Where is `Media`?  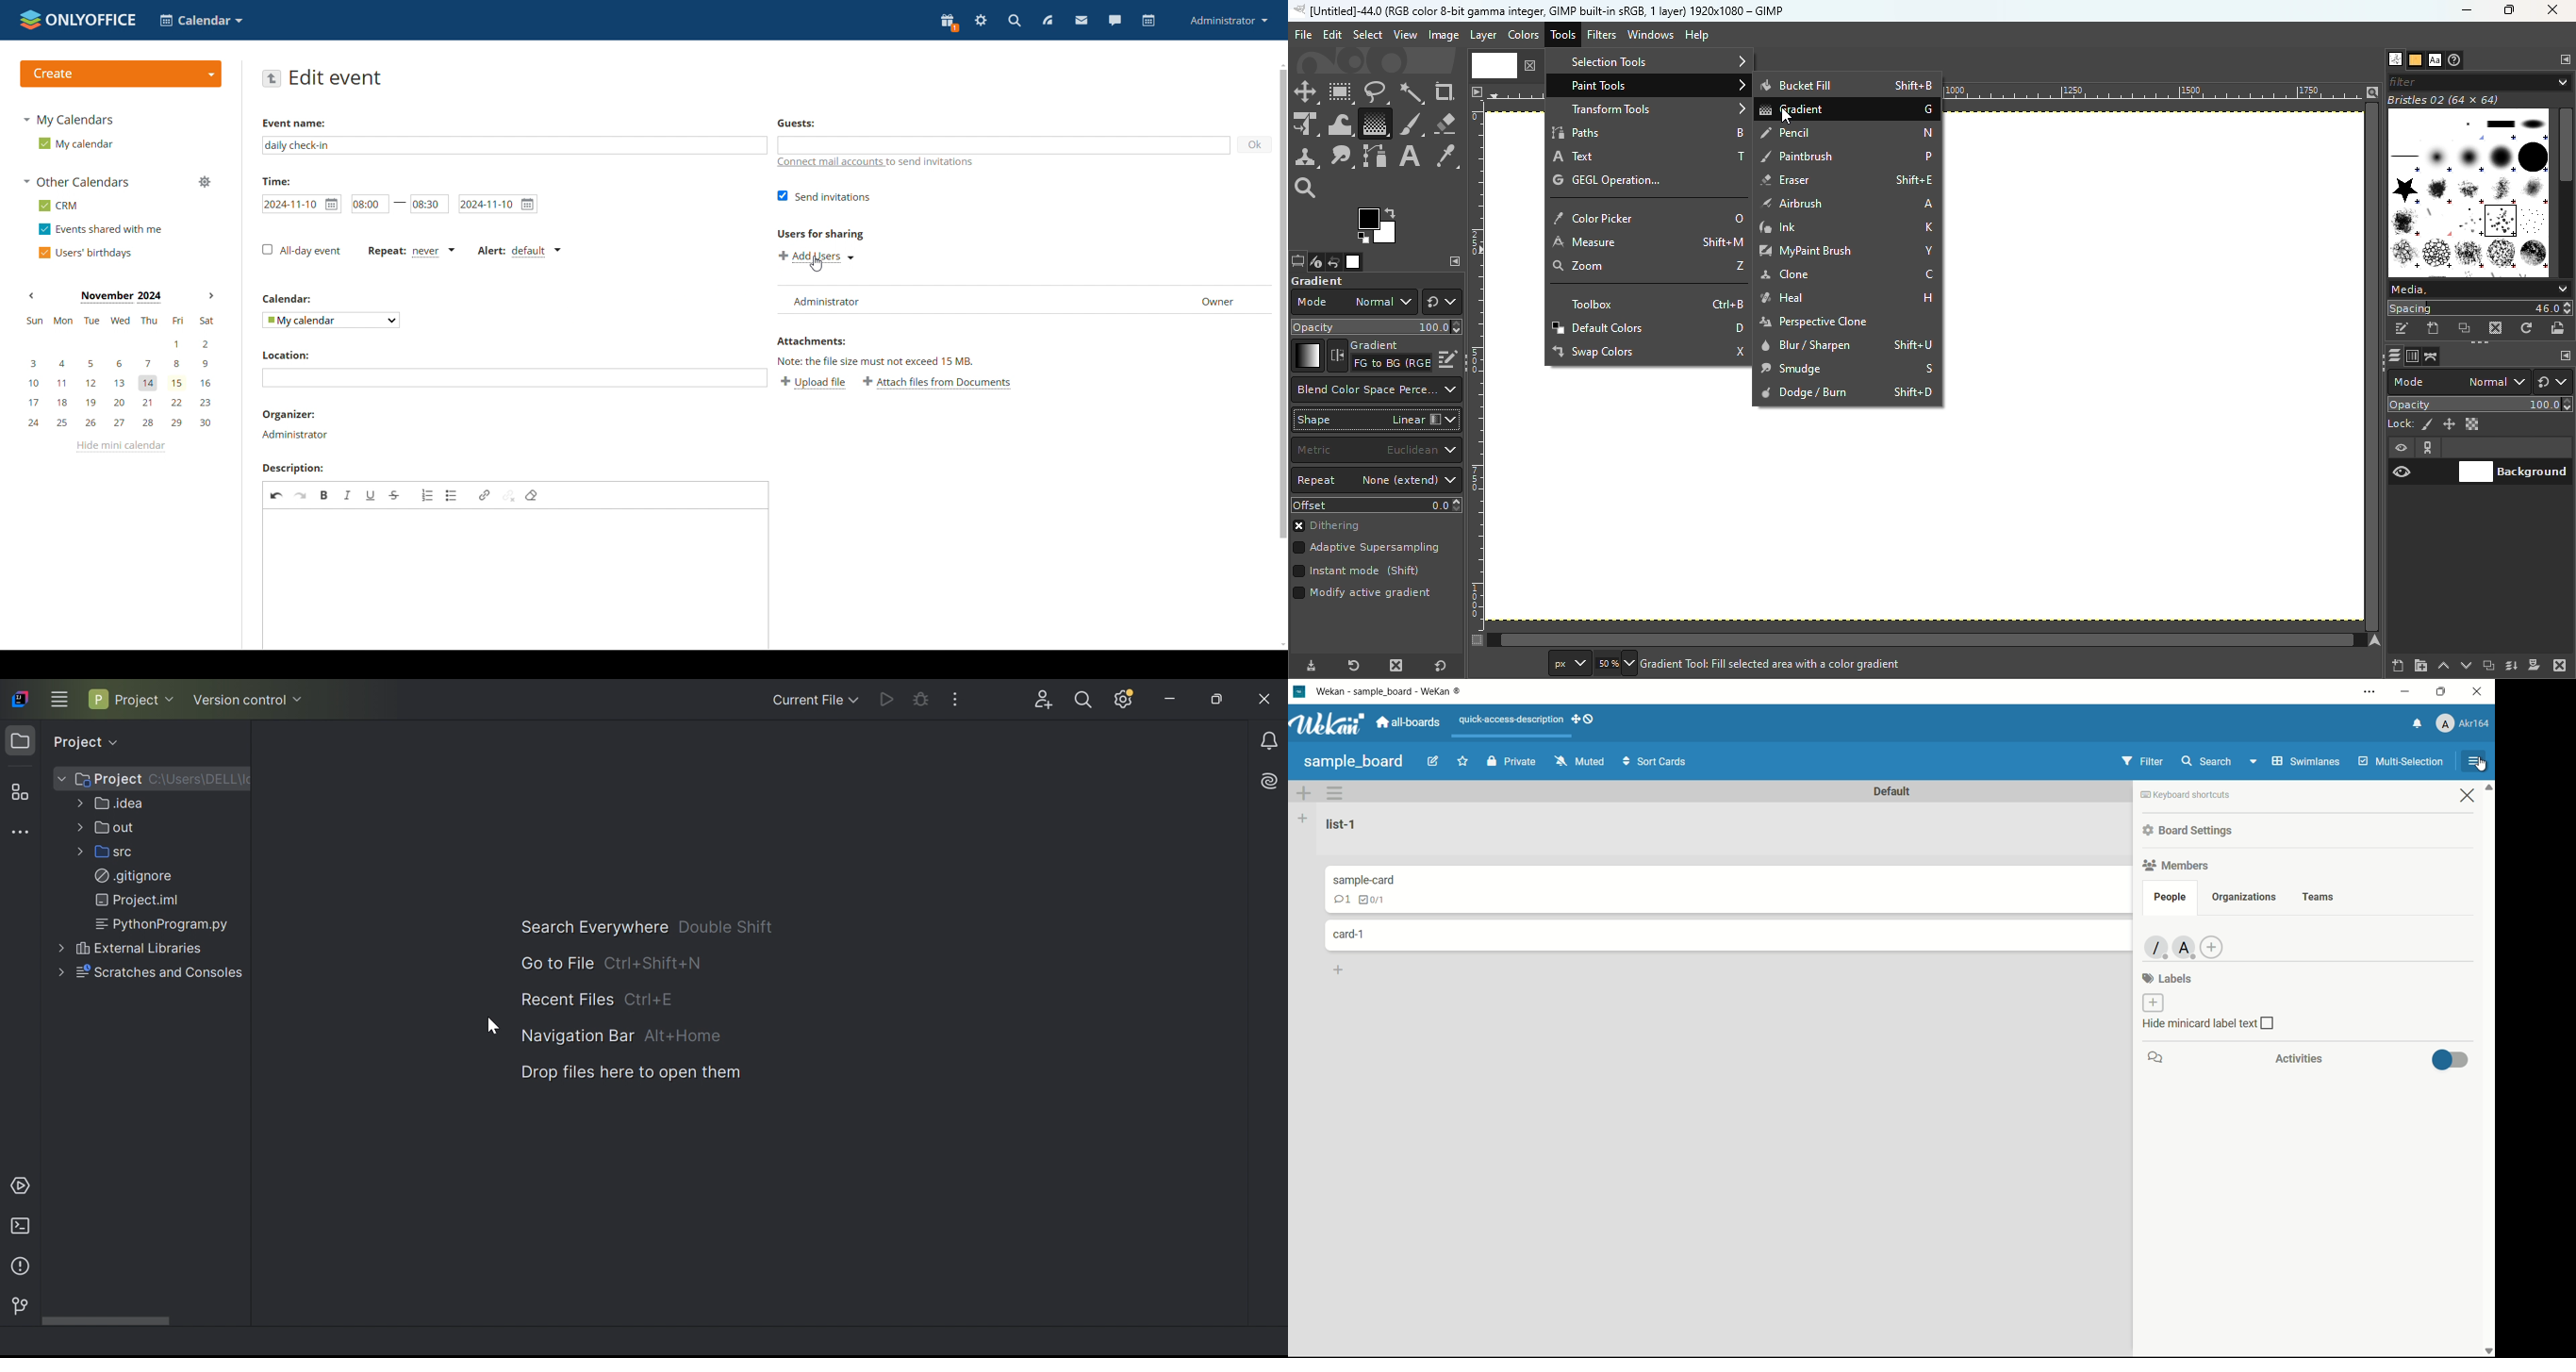
Media is located at coordinates (2478, 290).